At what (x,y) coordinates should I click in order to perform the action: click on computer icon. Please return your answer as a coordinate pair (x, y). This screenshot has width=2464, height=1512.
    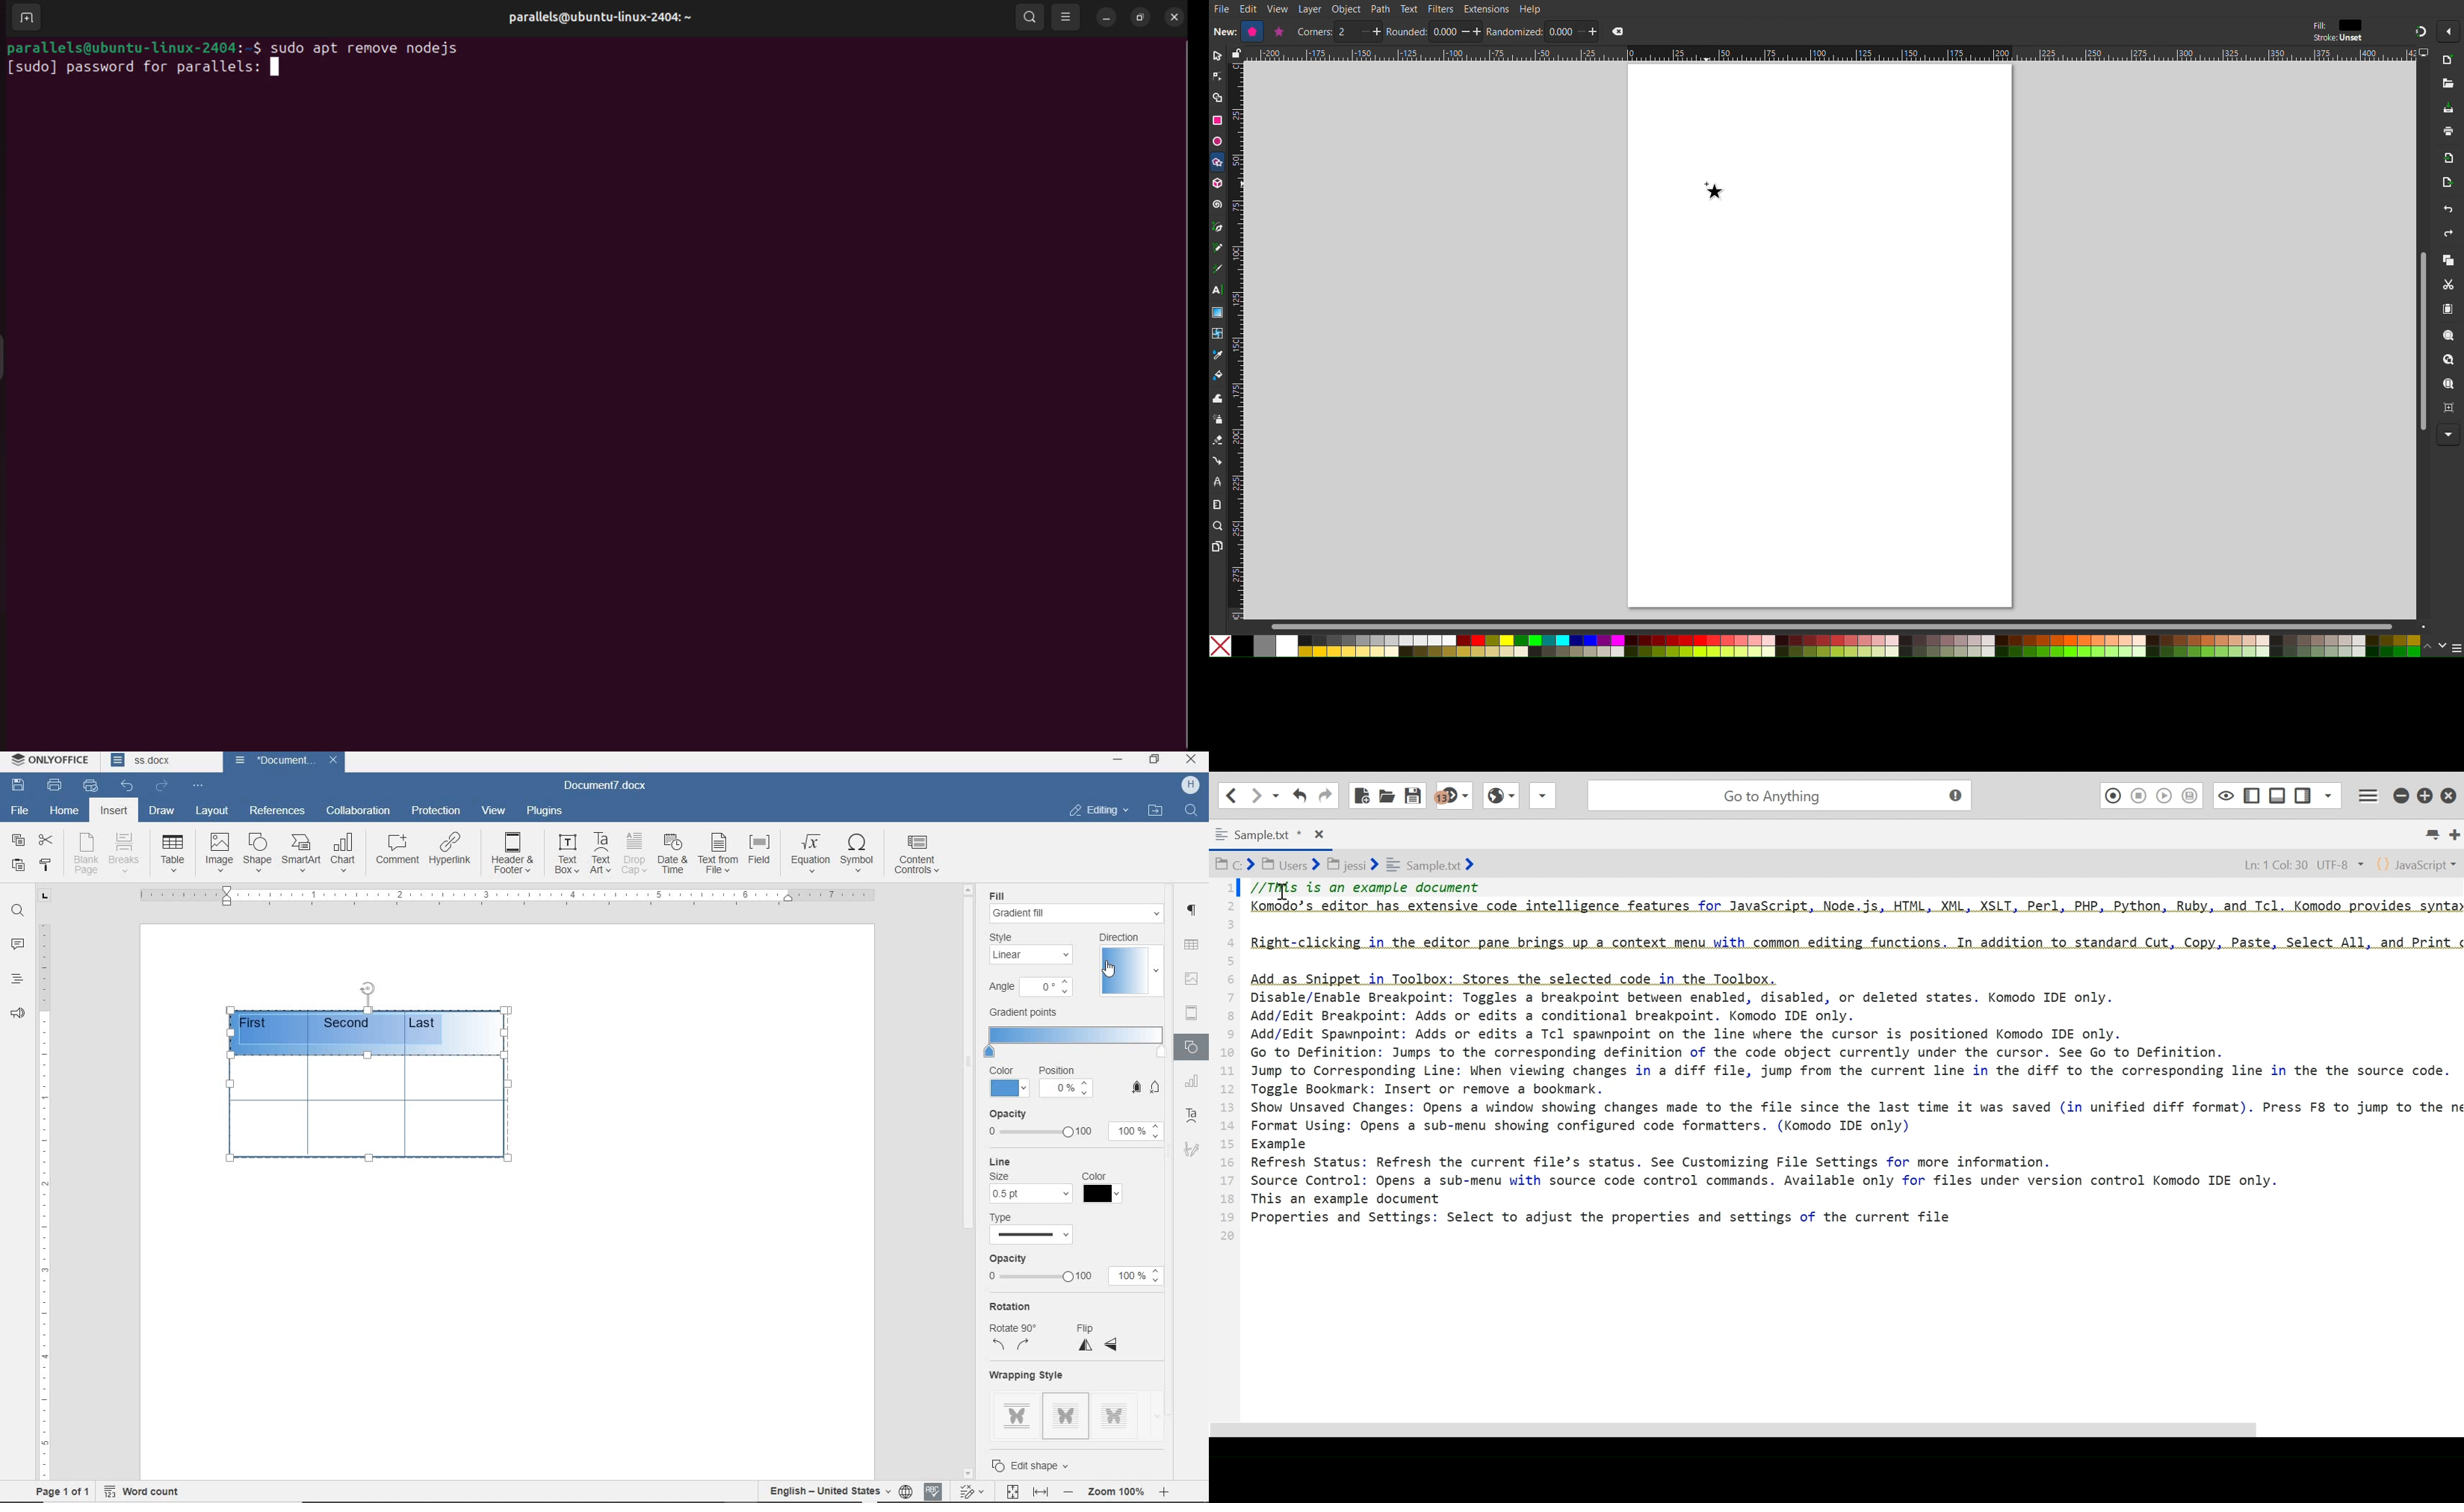
    Looking at the image, I should click on (2425, 53).